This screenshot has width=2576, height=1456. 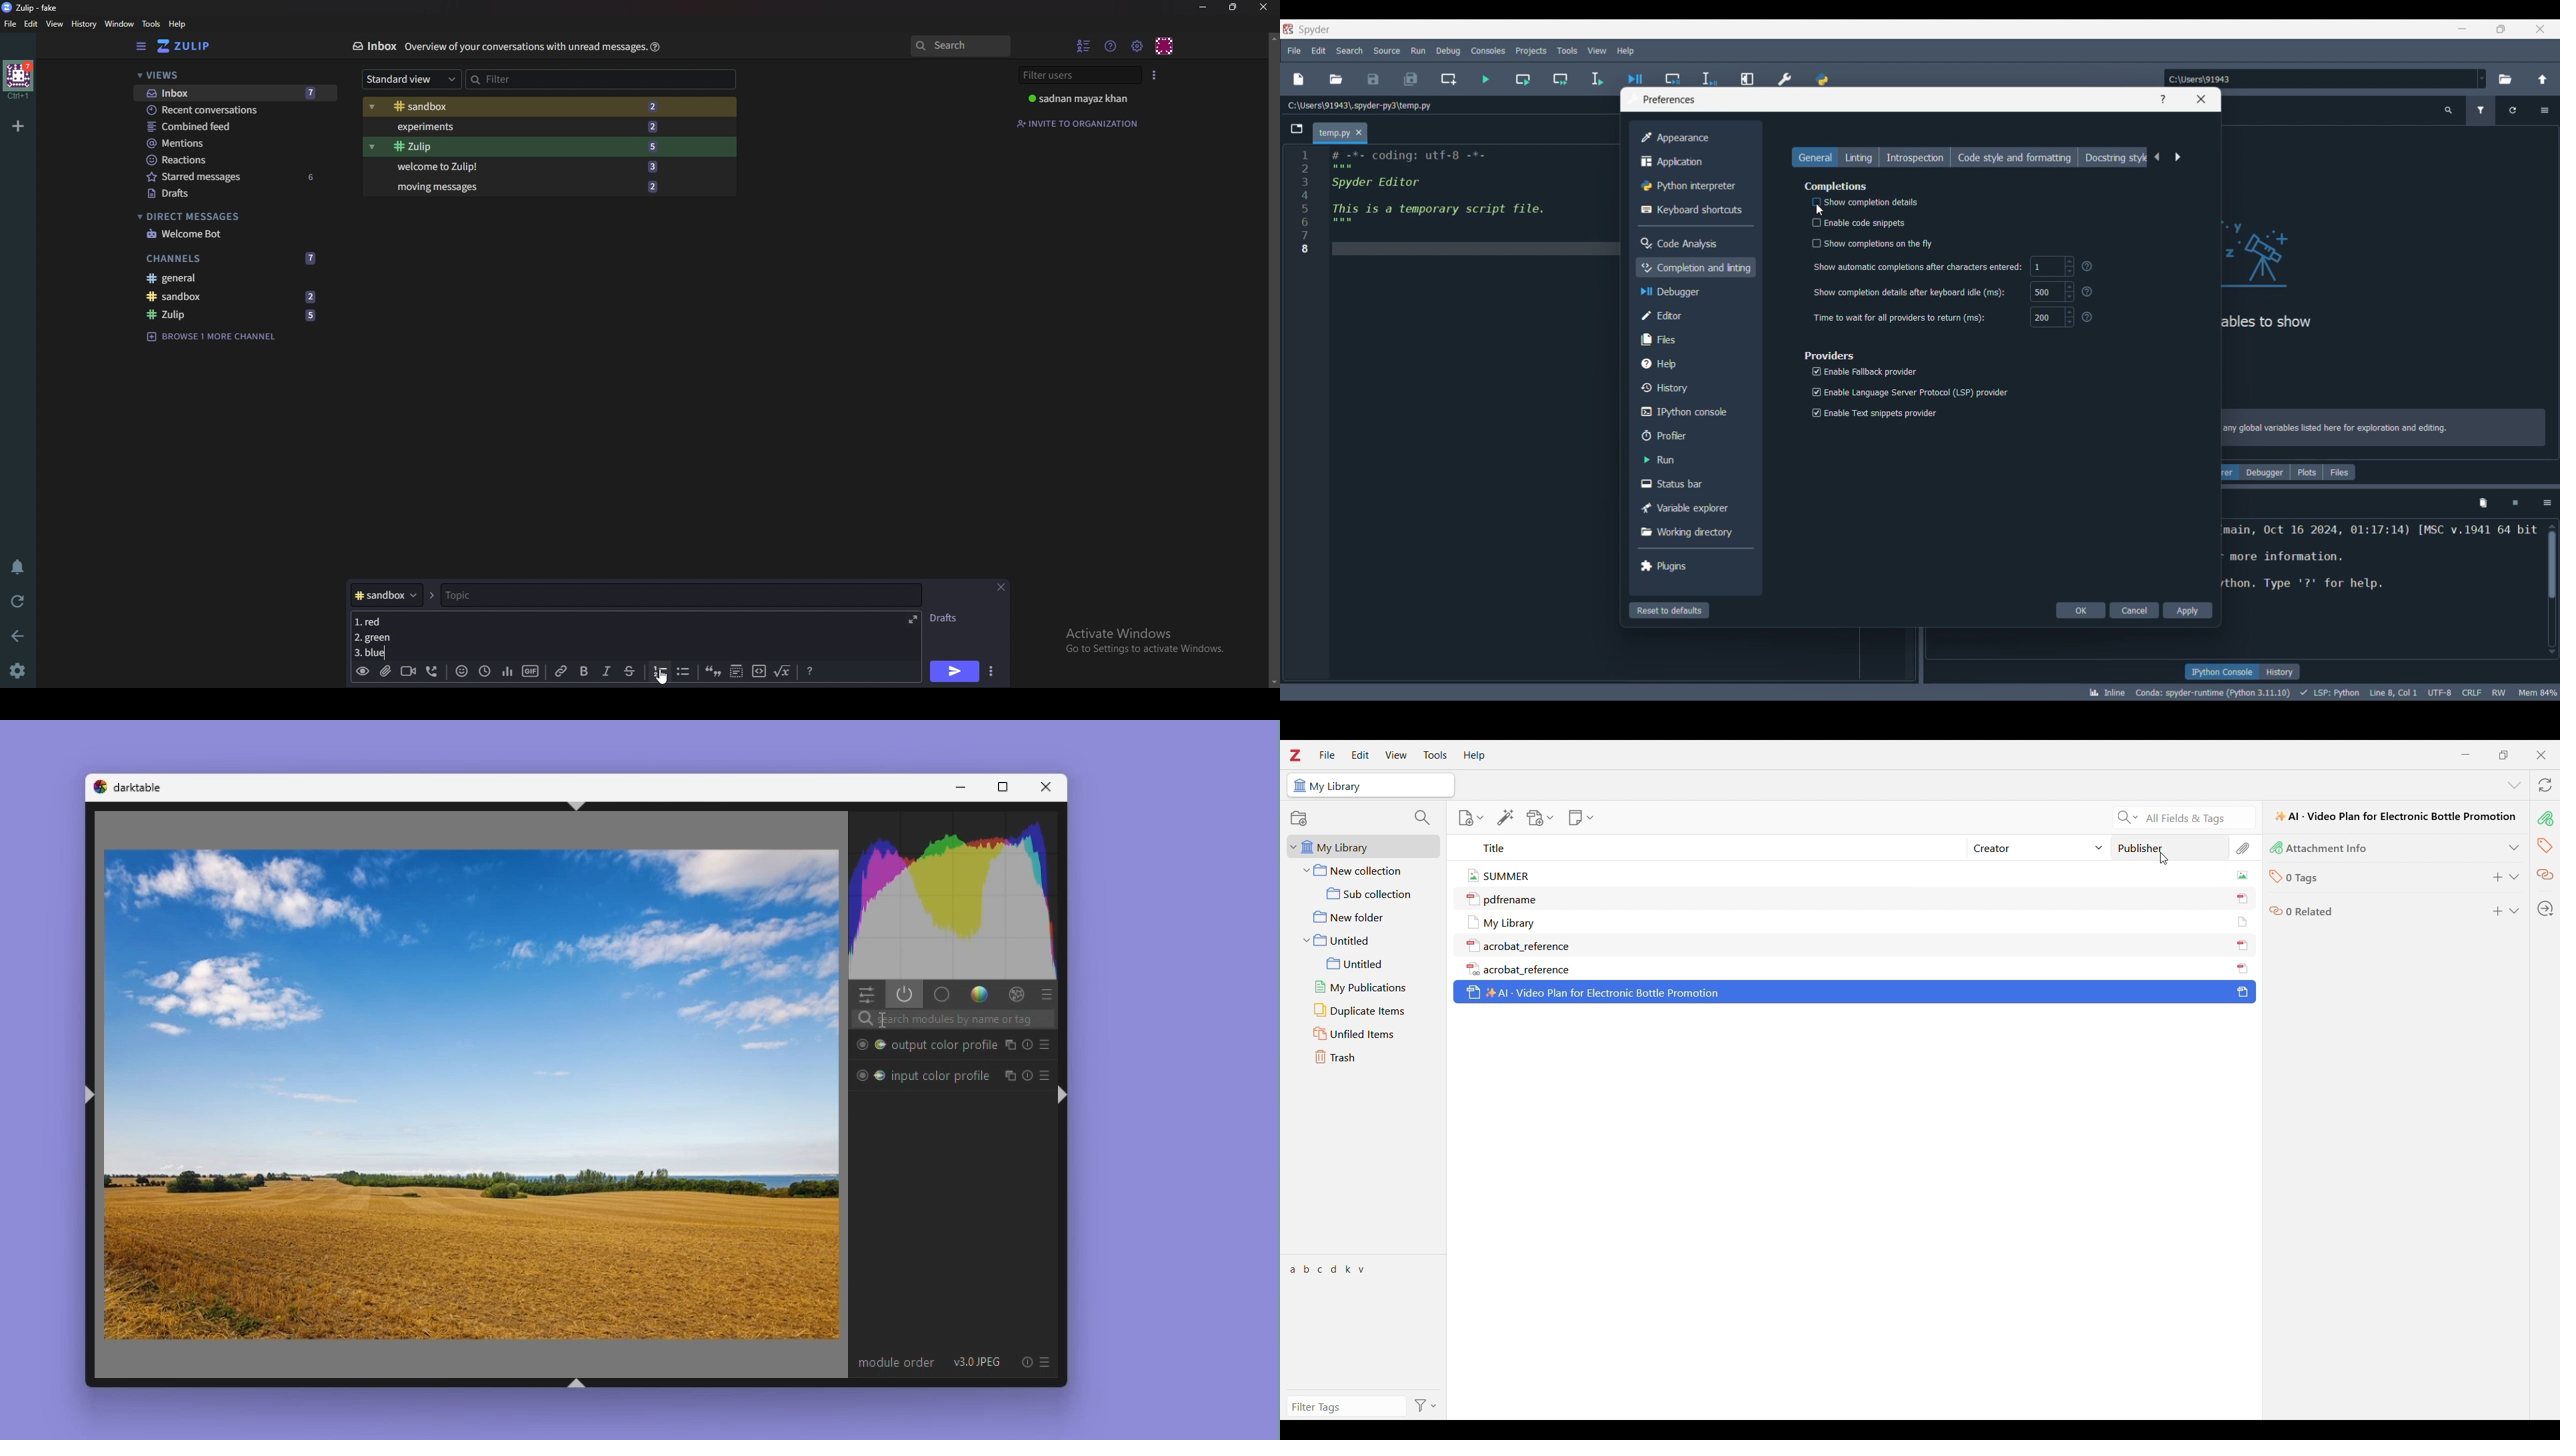 What do you see at coordinates (1695, 267) in the screenshot?
I see `Completion and linting, current selection highlighted` at bounding box center [1695, 267].